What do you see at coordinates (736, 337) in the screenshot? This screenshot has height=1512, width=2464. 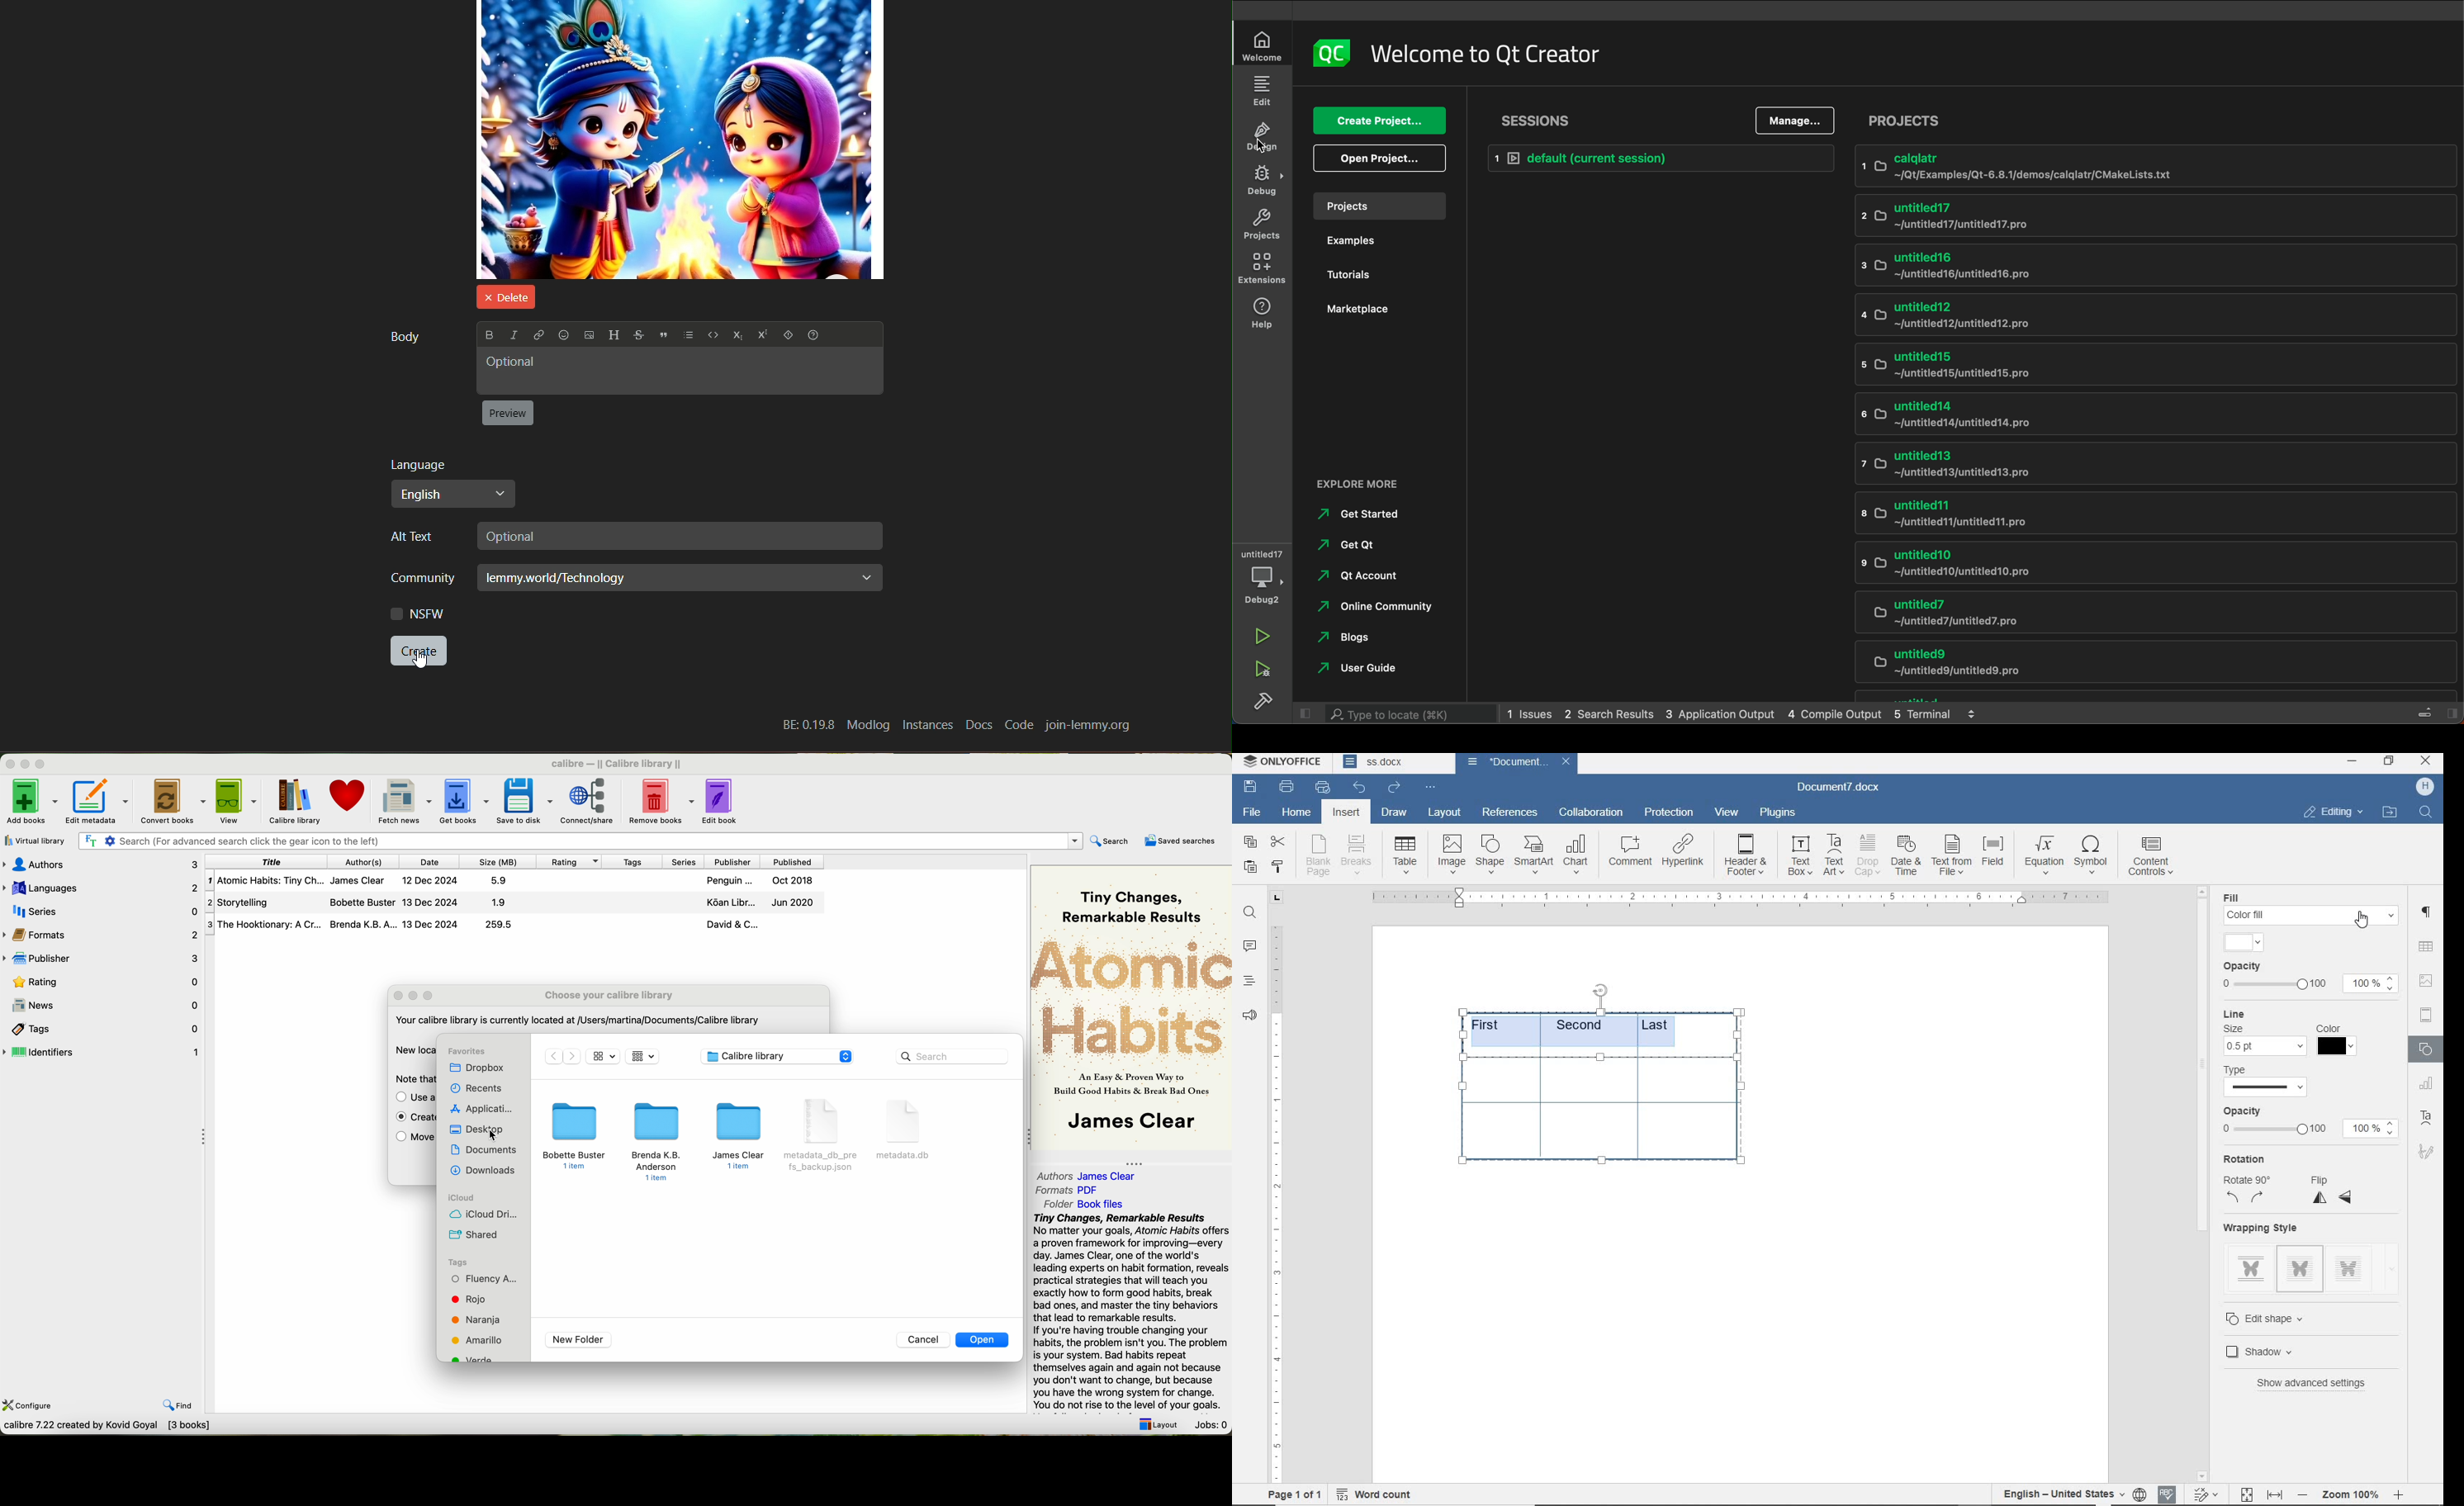 I see `` at bounding box center [736, 337].